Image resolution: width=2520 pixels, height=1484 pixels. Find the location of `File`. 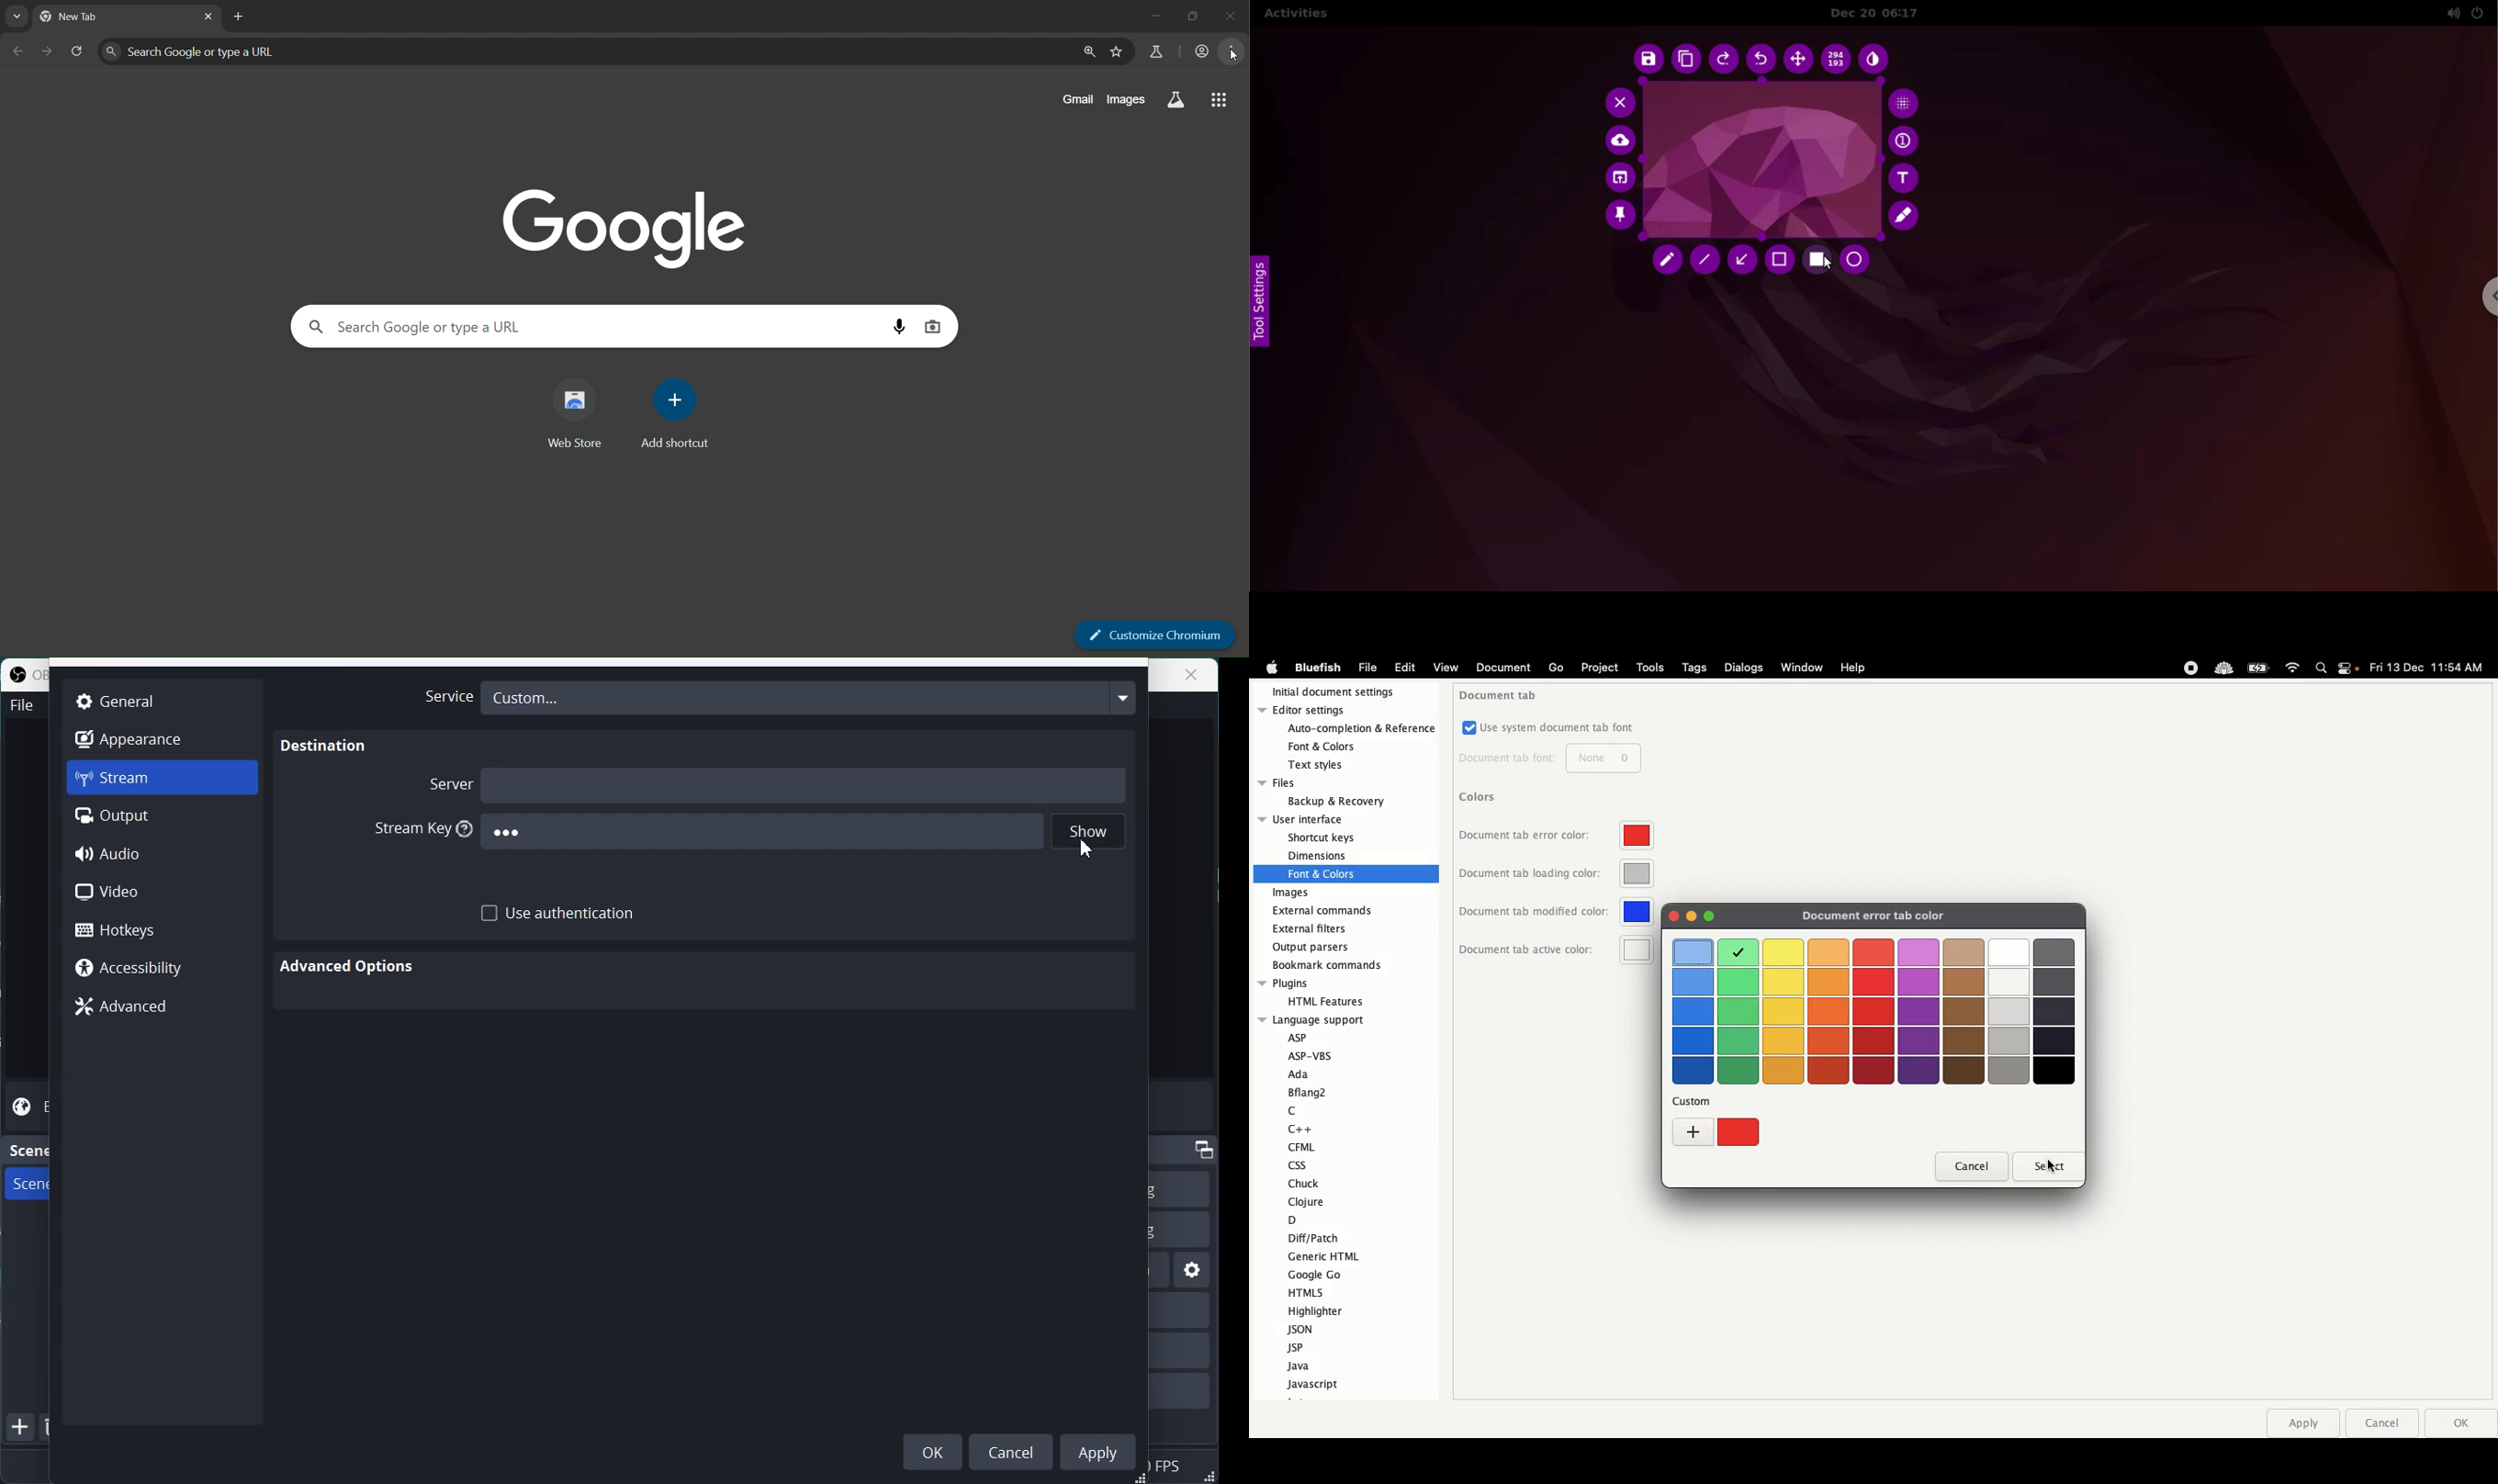

File is located at coordinates (1368, 667).